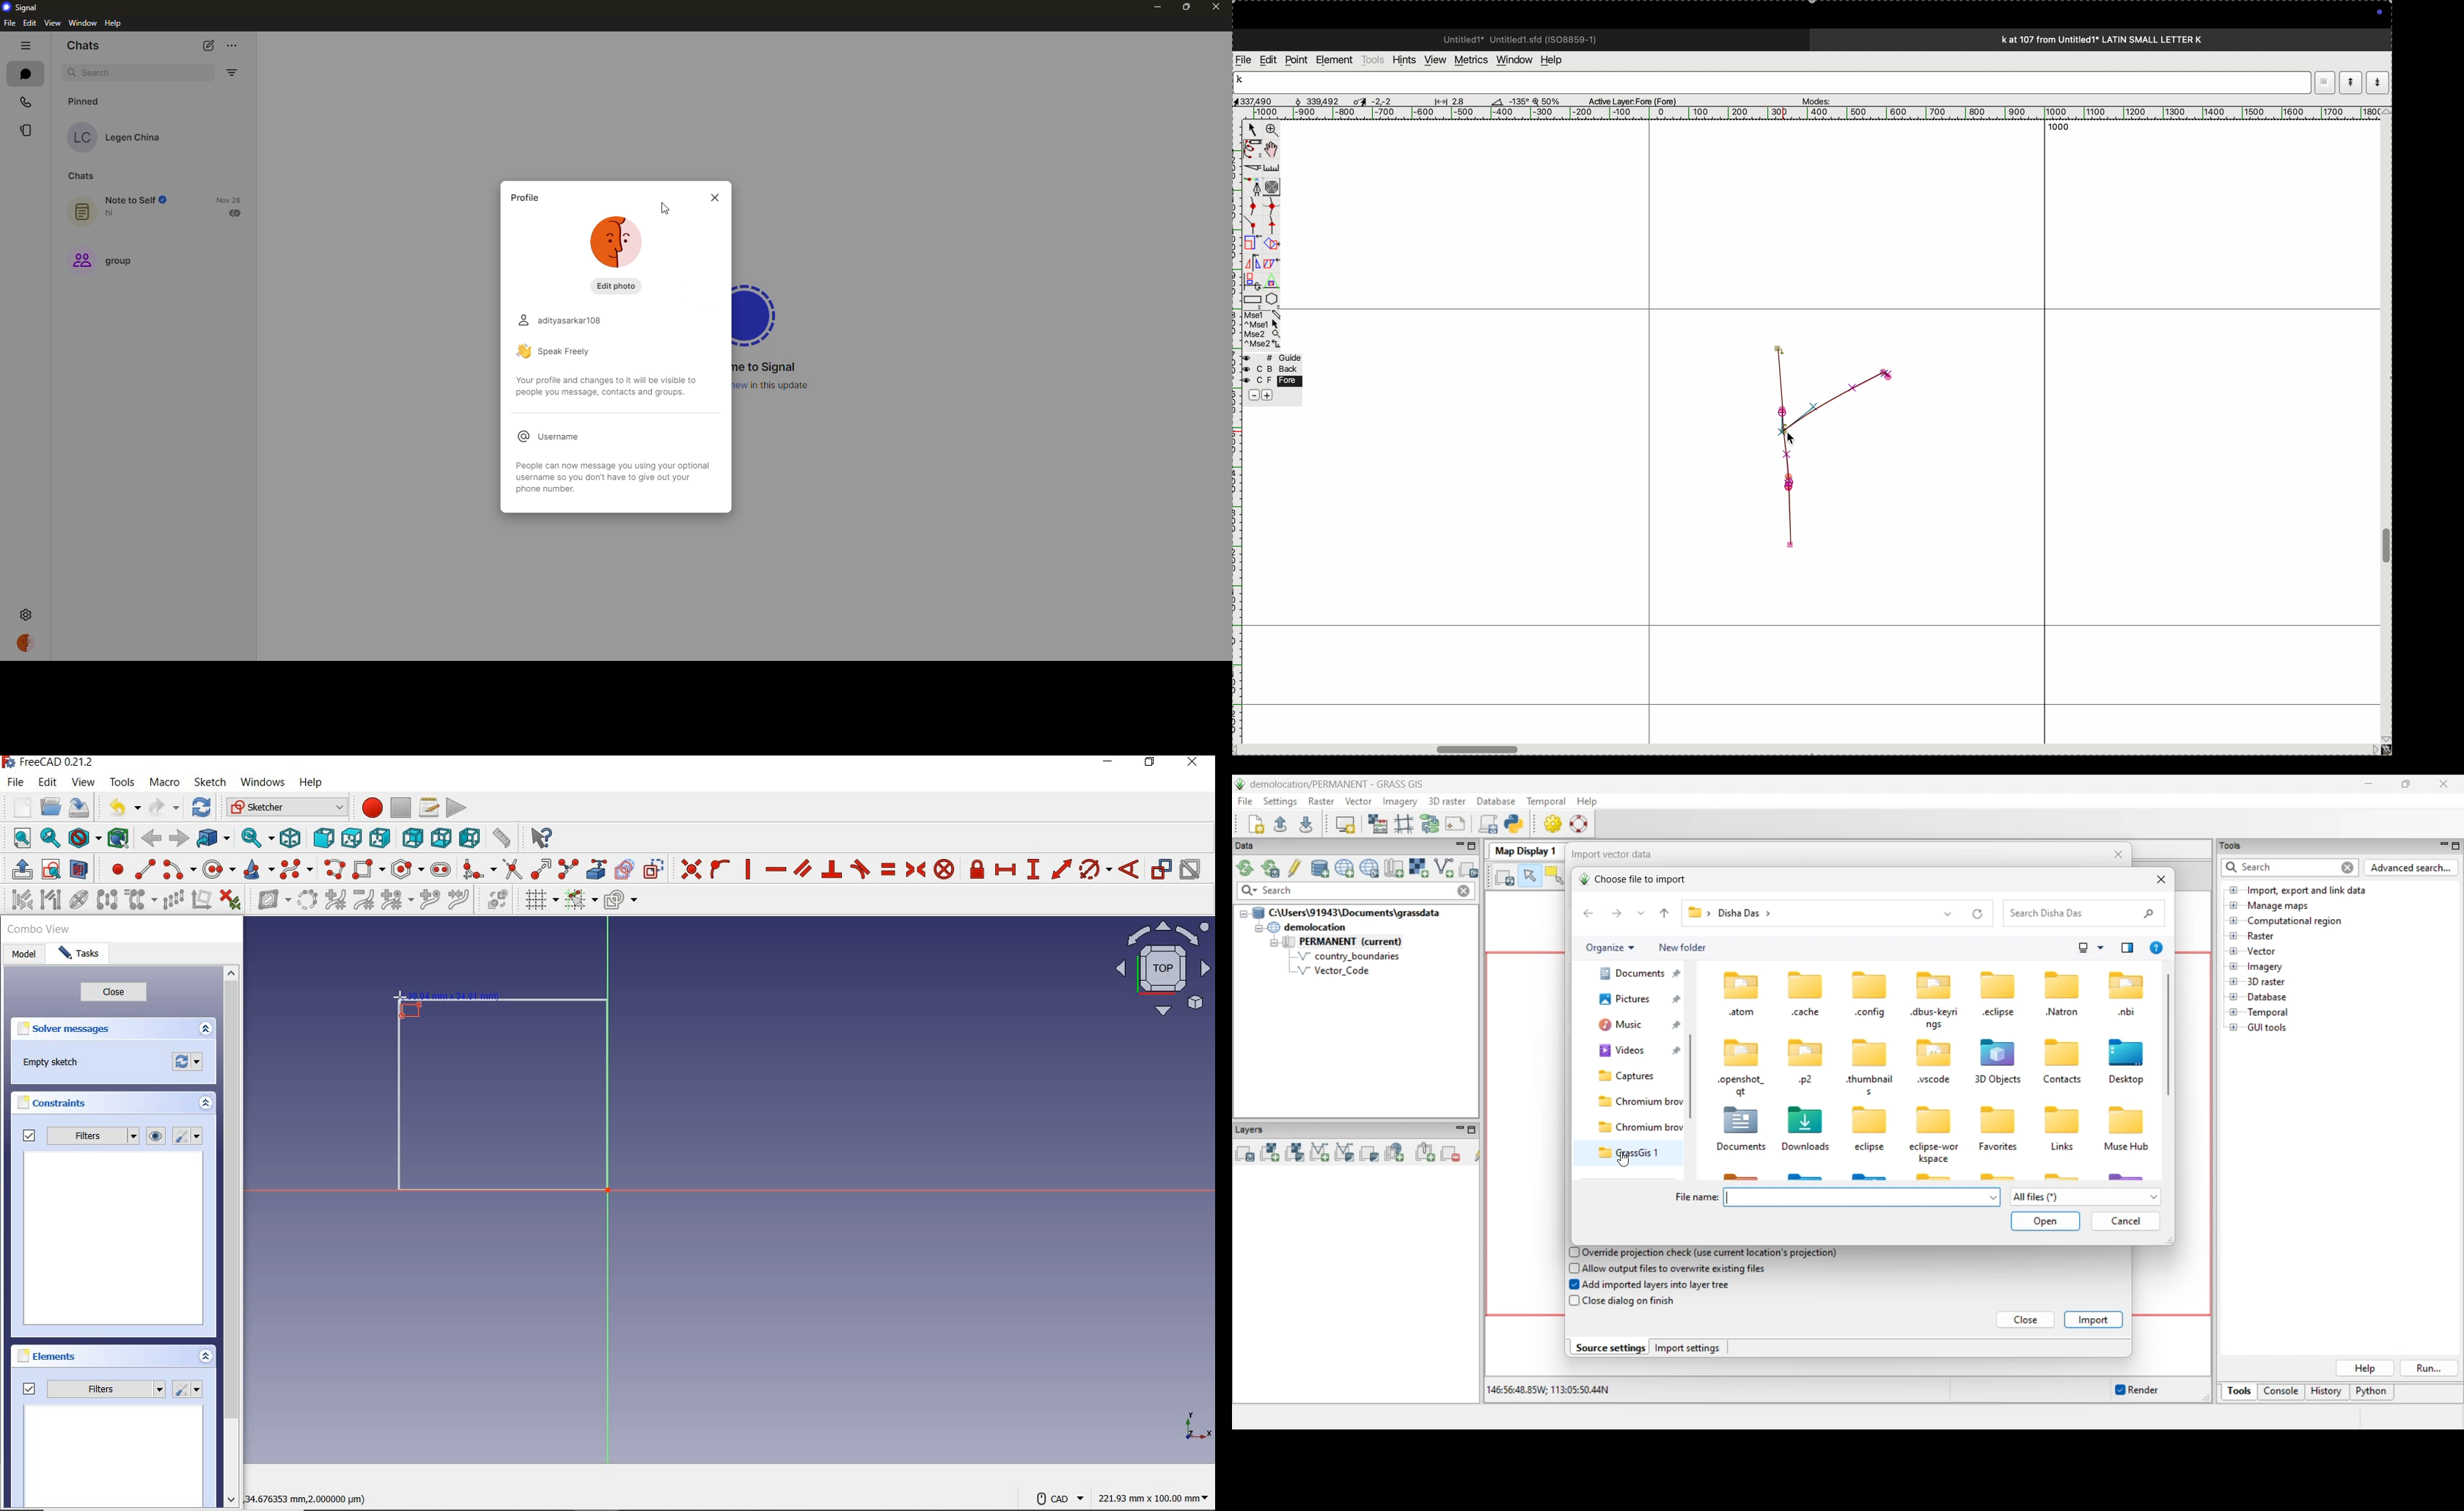  Describe the element at coordinates (335, 901) in the screenshot. I see `increase B-Spline degree` at that location.